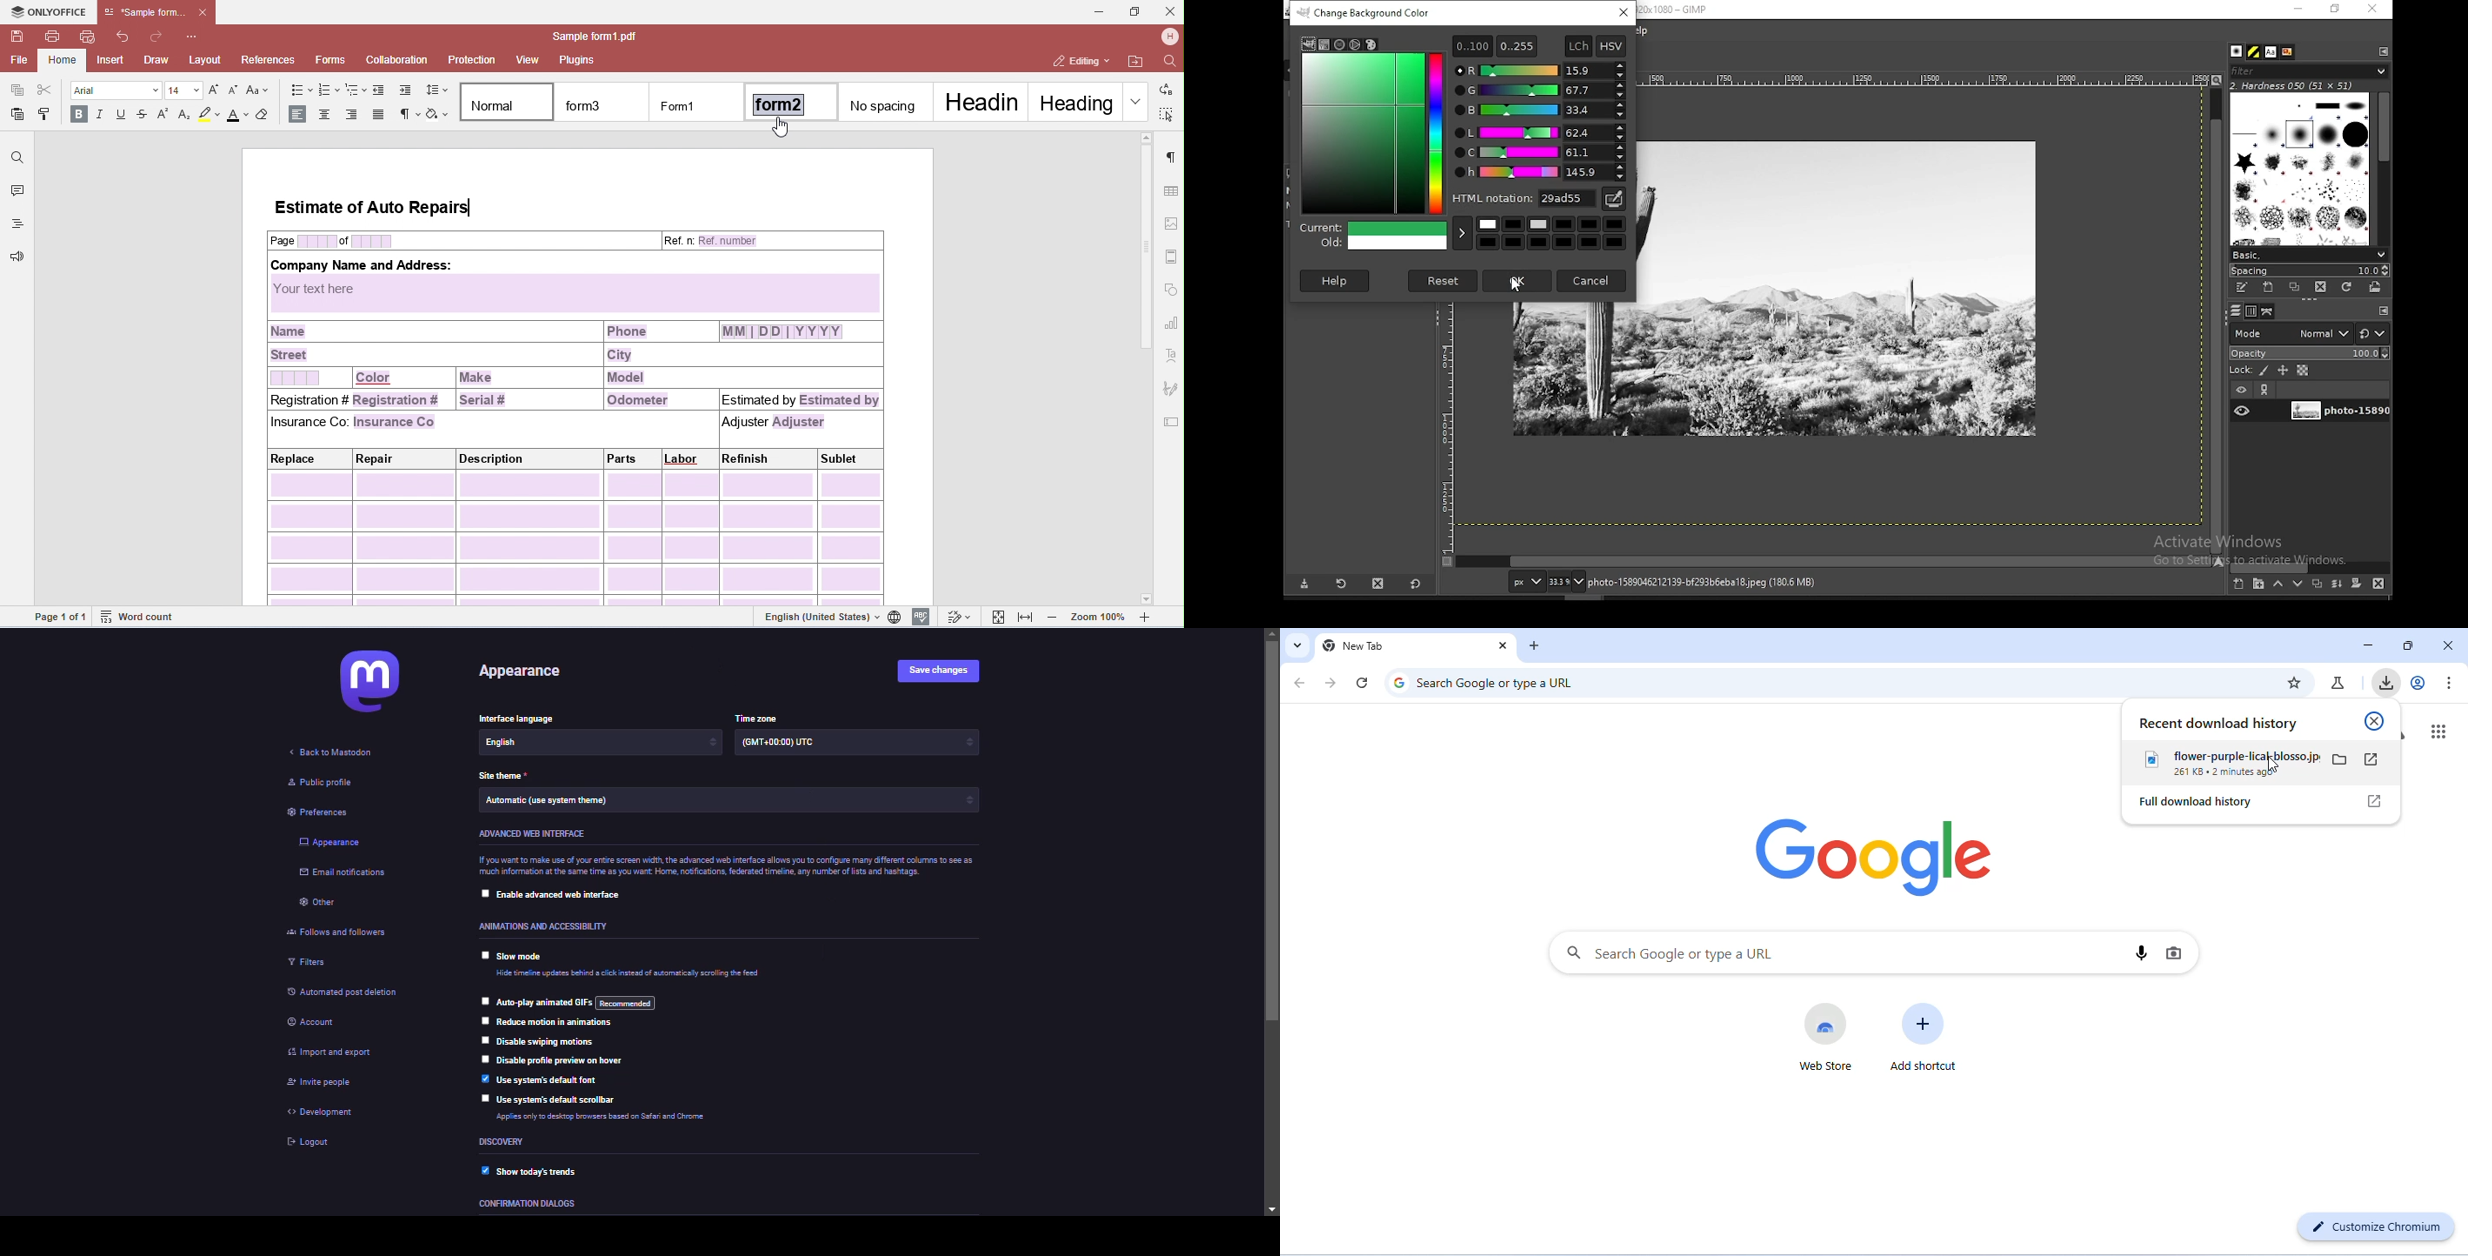 The image size is (2492, 1260). I want to click on theme, so click(506, 774).